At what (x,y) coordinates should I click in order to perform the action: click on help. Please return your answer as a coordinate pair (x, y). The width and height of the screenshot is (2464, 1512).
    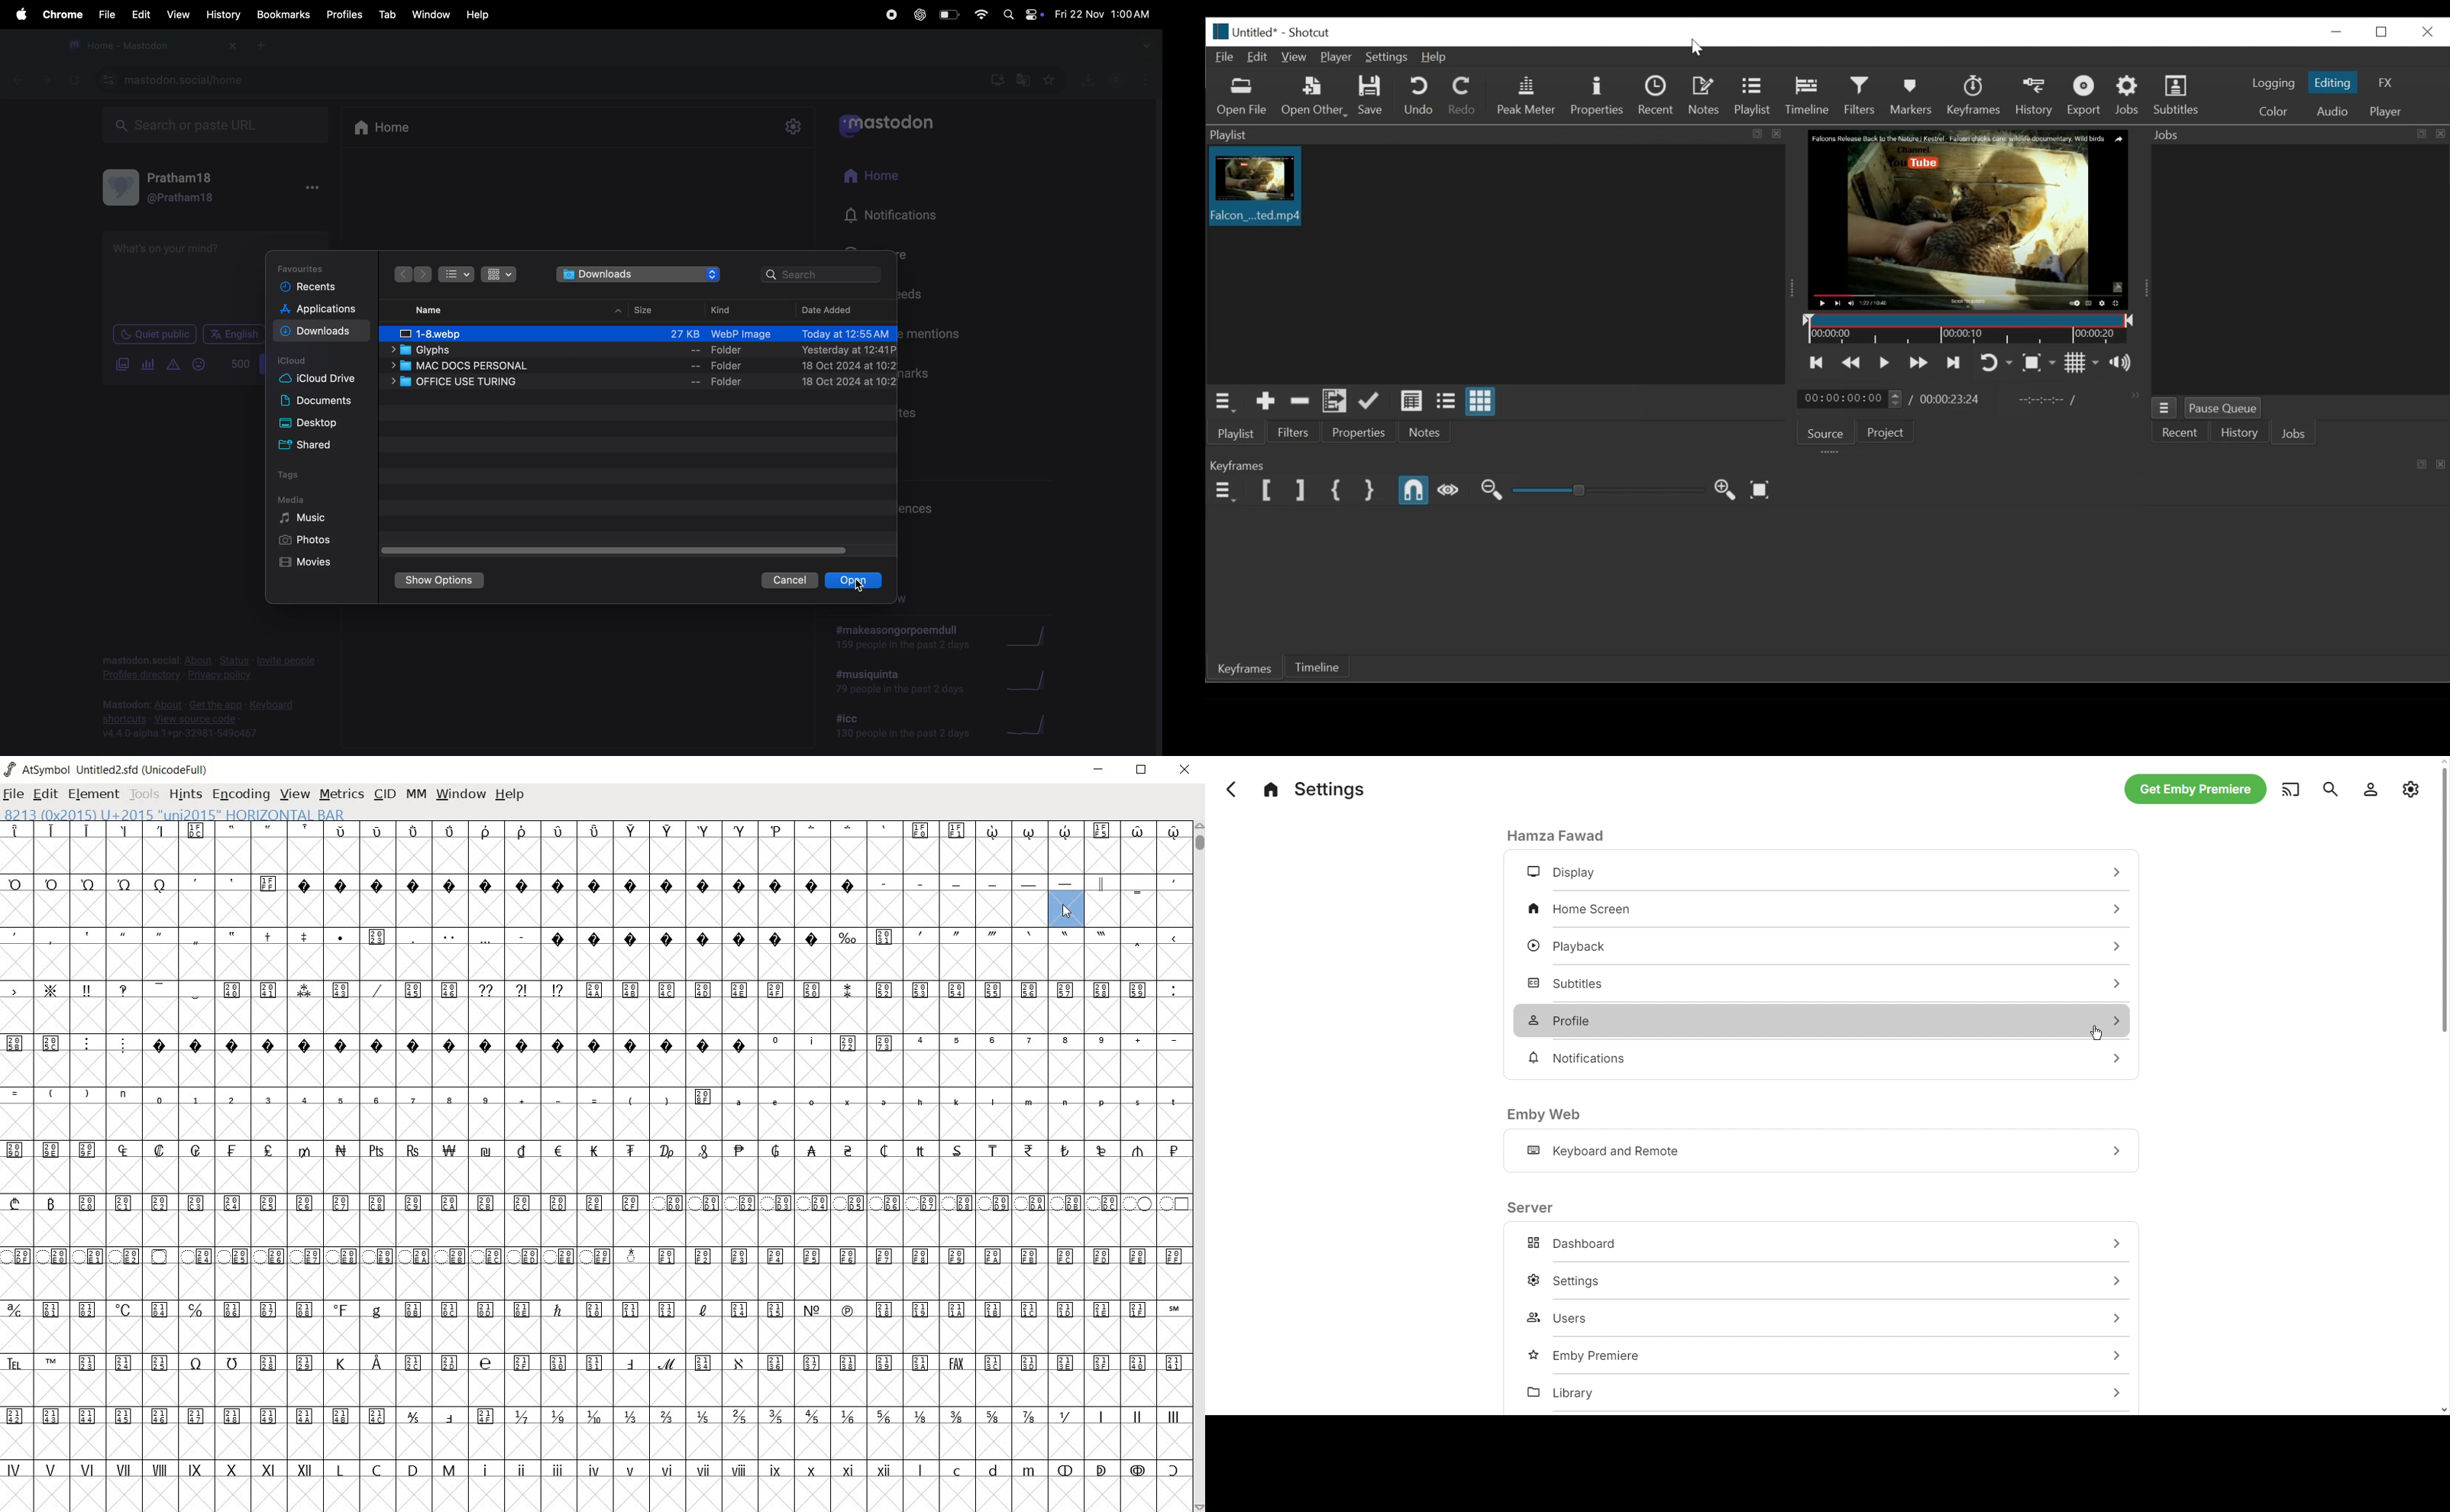
    Looking at the image, I should click on (479, 15).